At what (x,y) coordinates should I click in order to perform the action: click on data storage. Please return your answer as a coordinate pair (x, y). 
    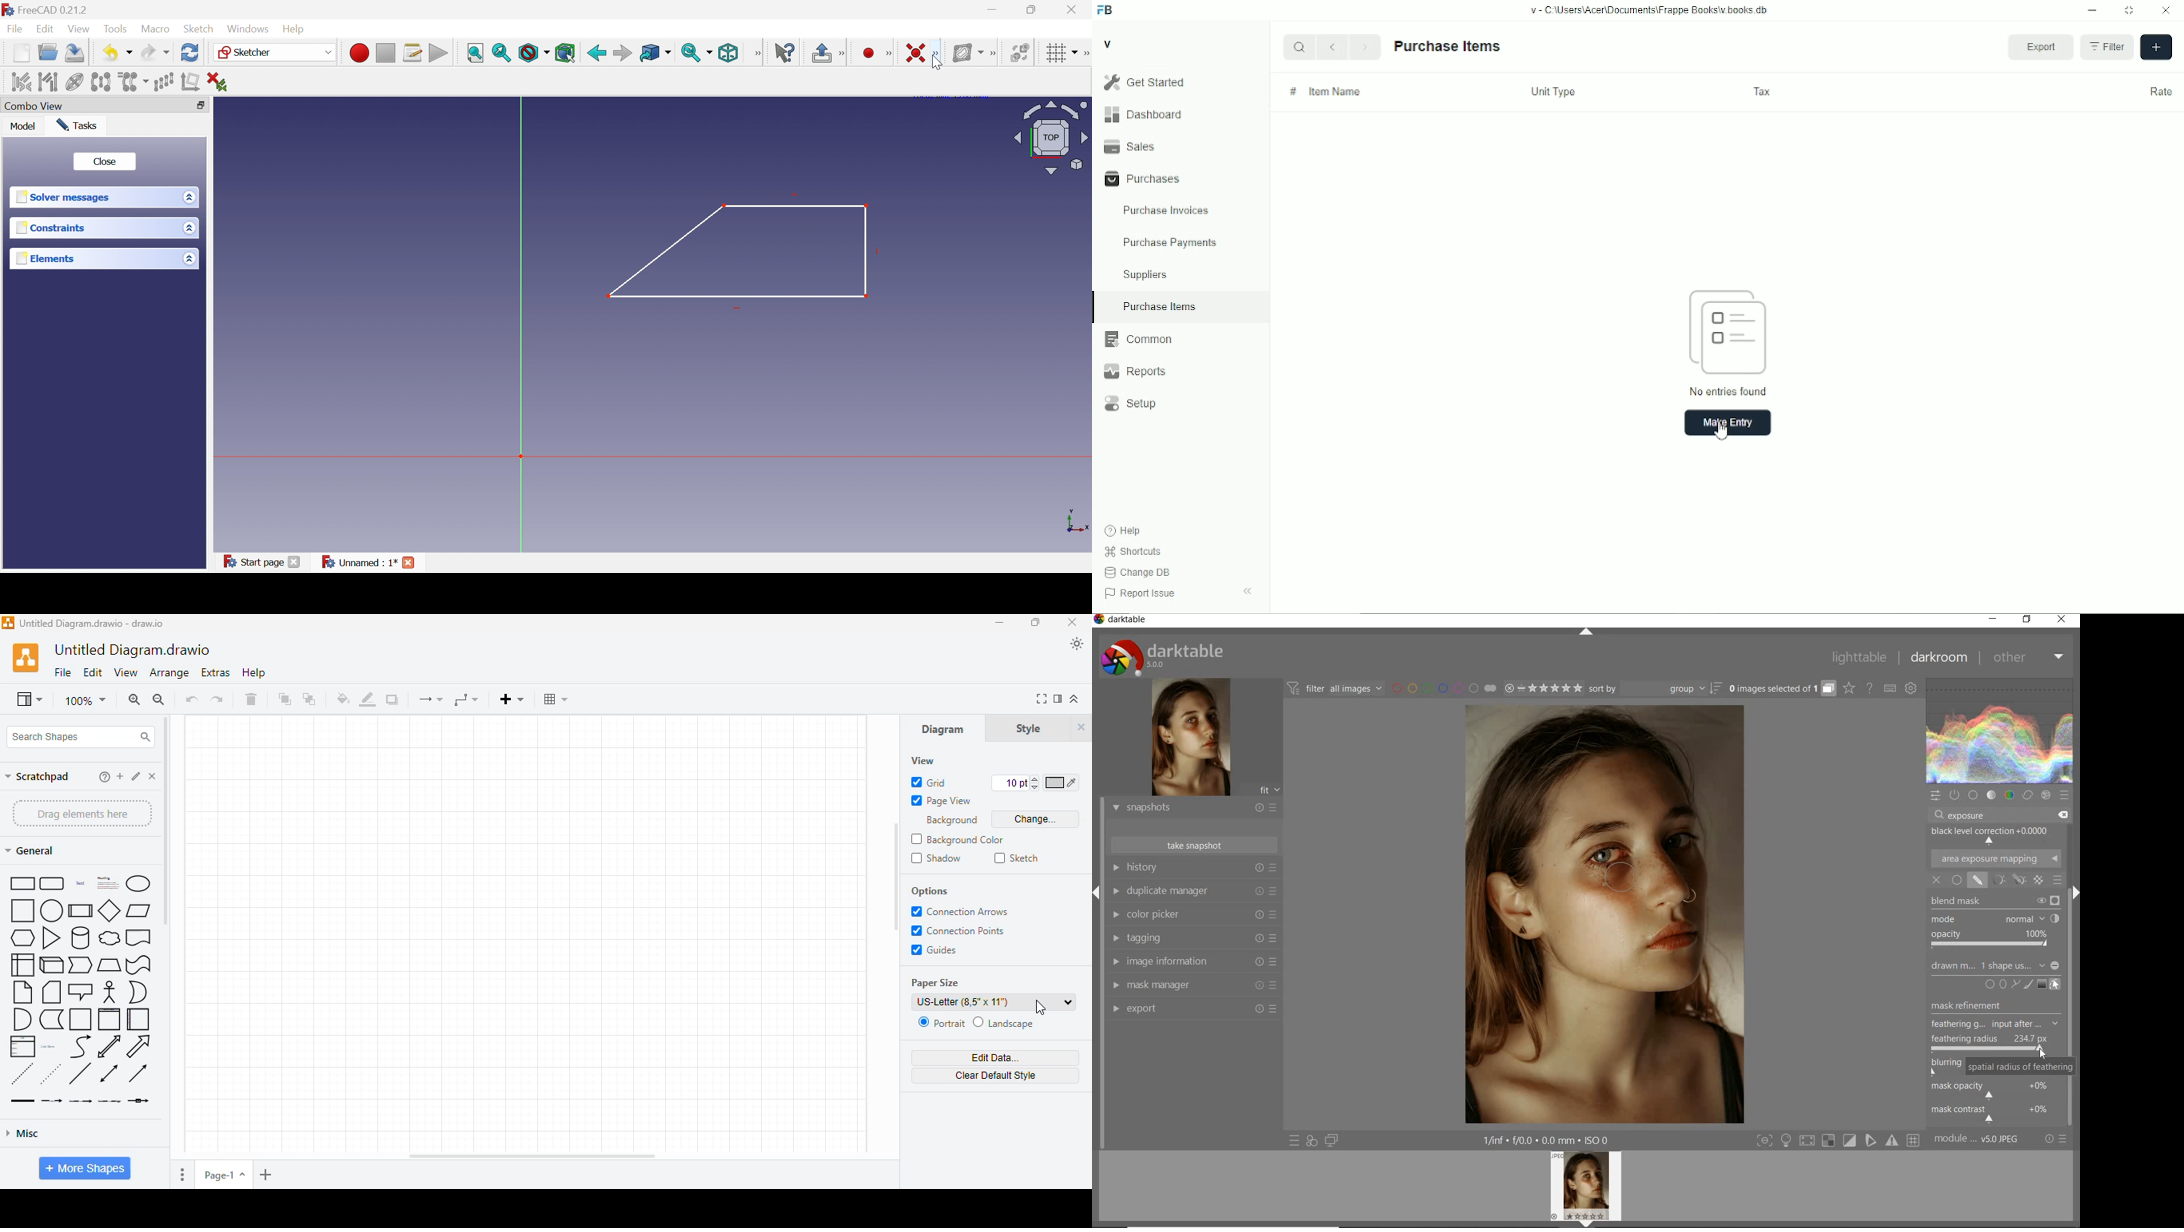
    Looking at the image, I should click on (51, 1020).